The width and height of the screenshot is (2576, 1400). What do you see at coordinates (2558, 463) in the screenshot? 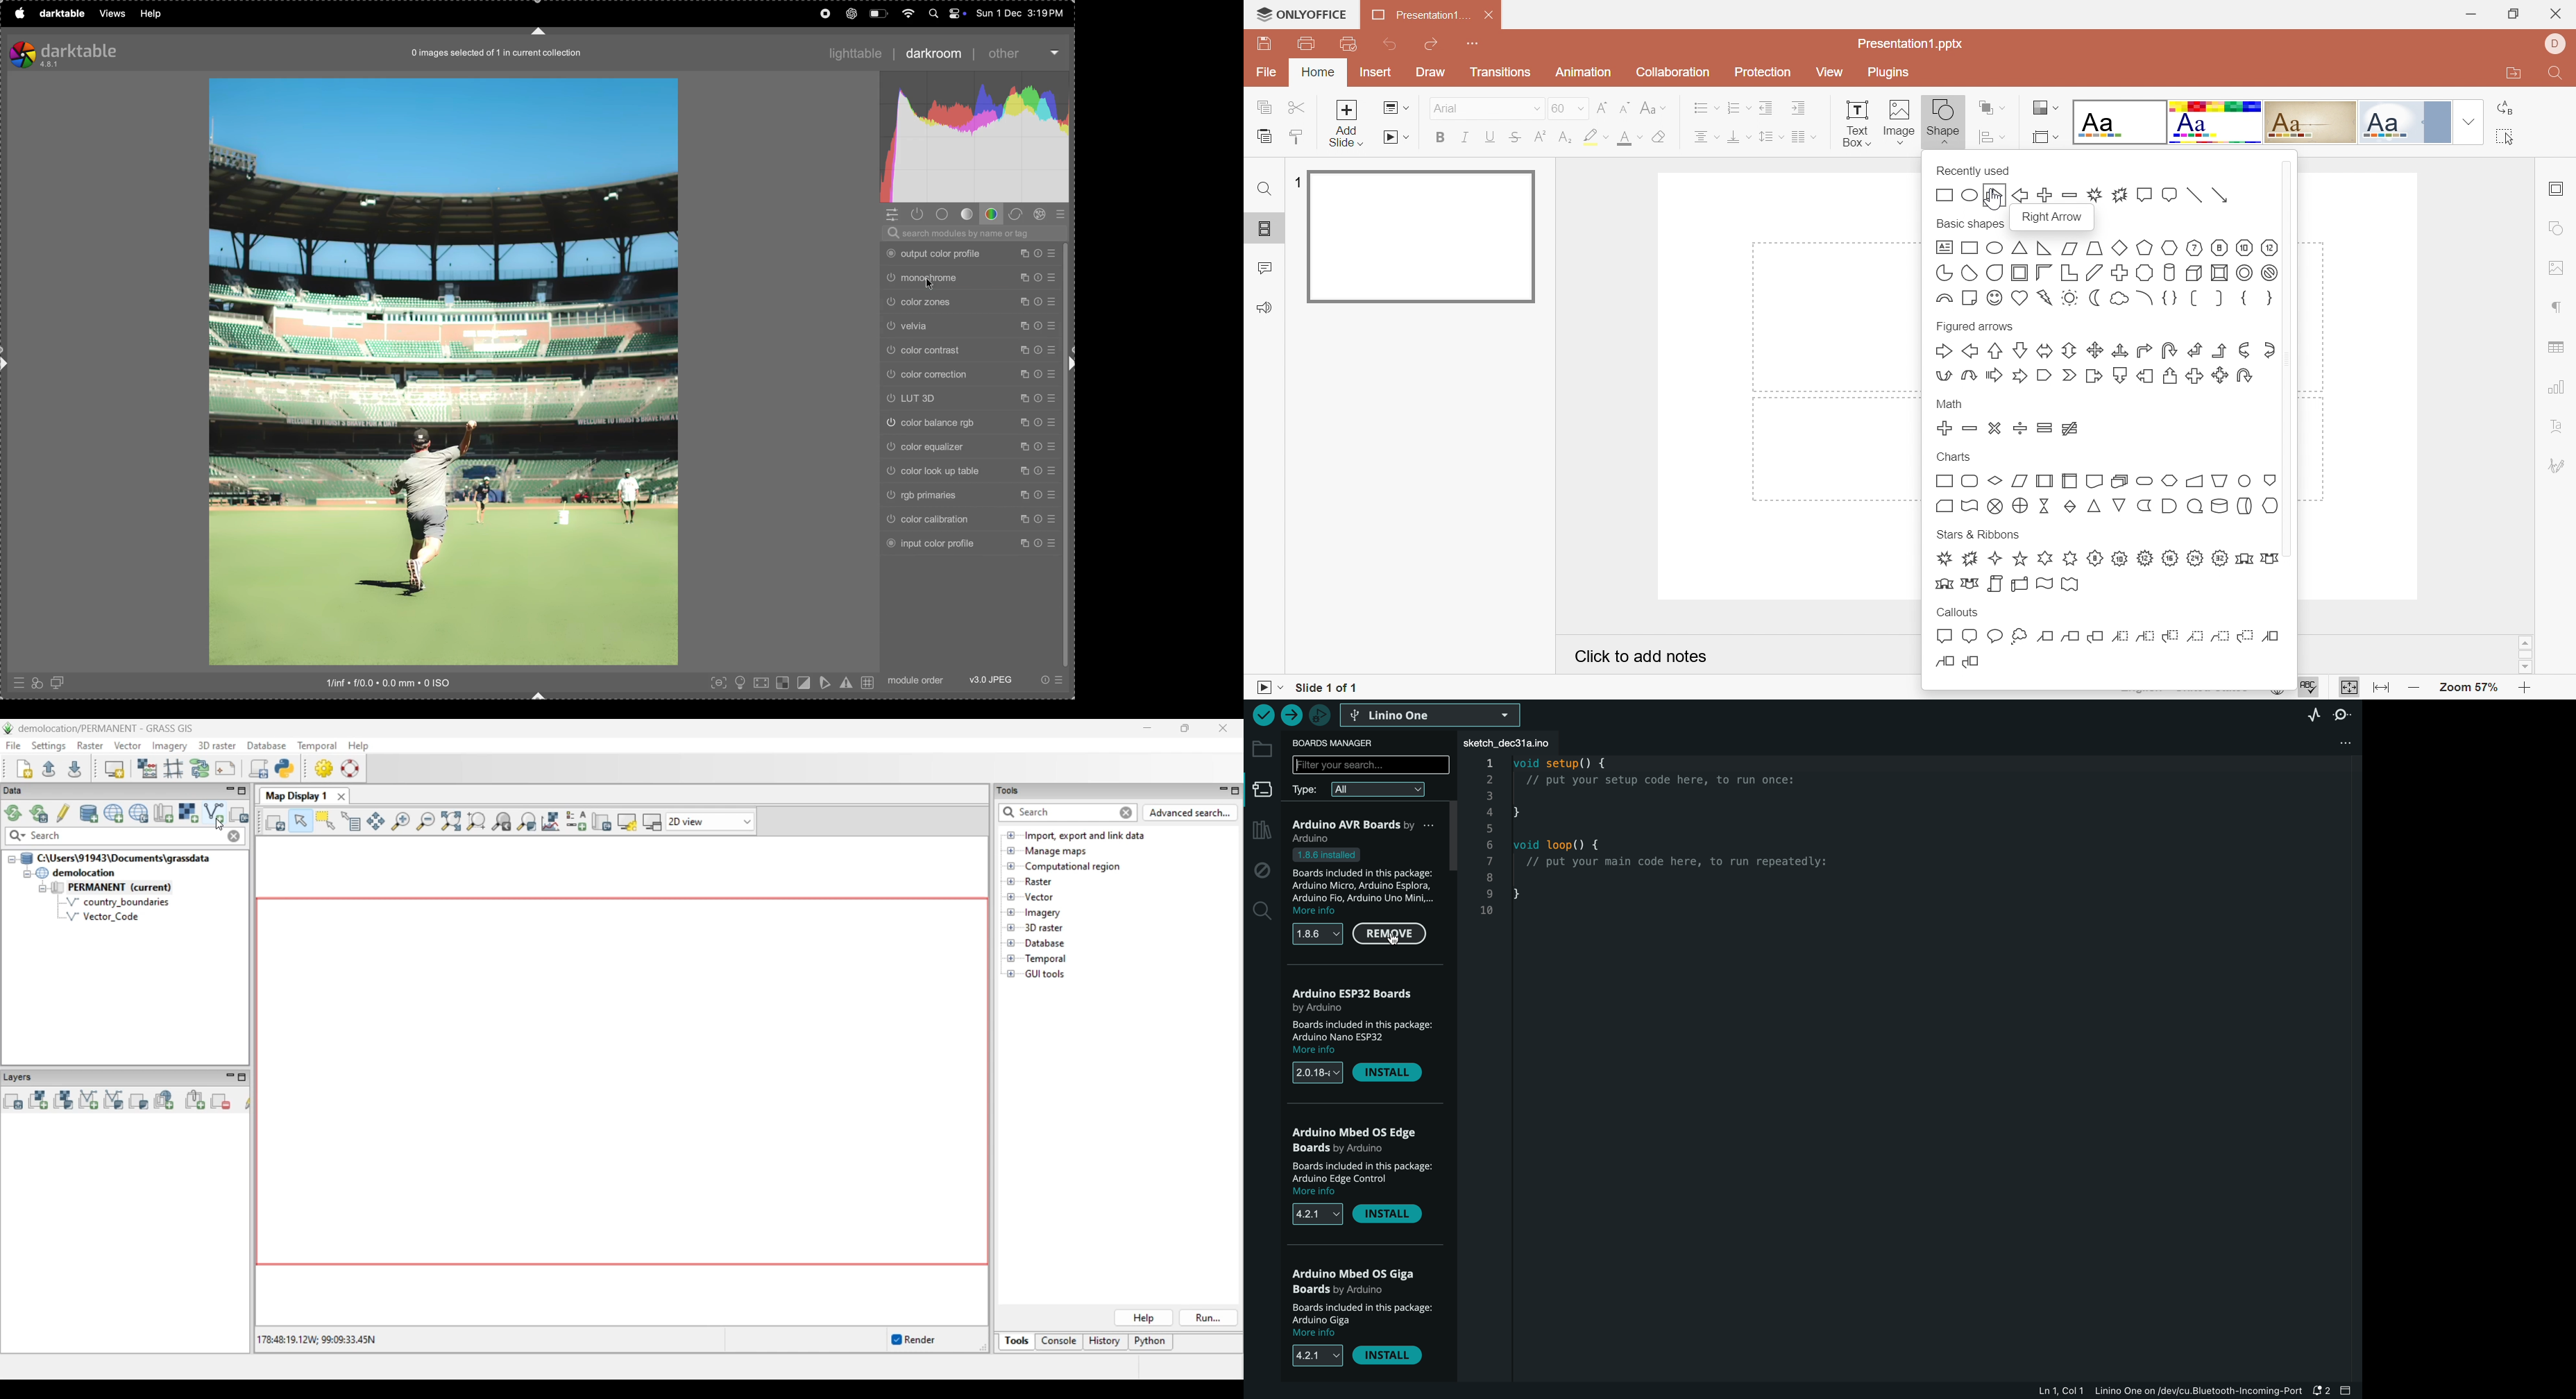
I see `Signature settings` at bounding box center [2558, 463].